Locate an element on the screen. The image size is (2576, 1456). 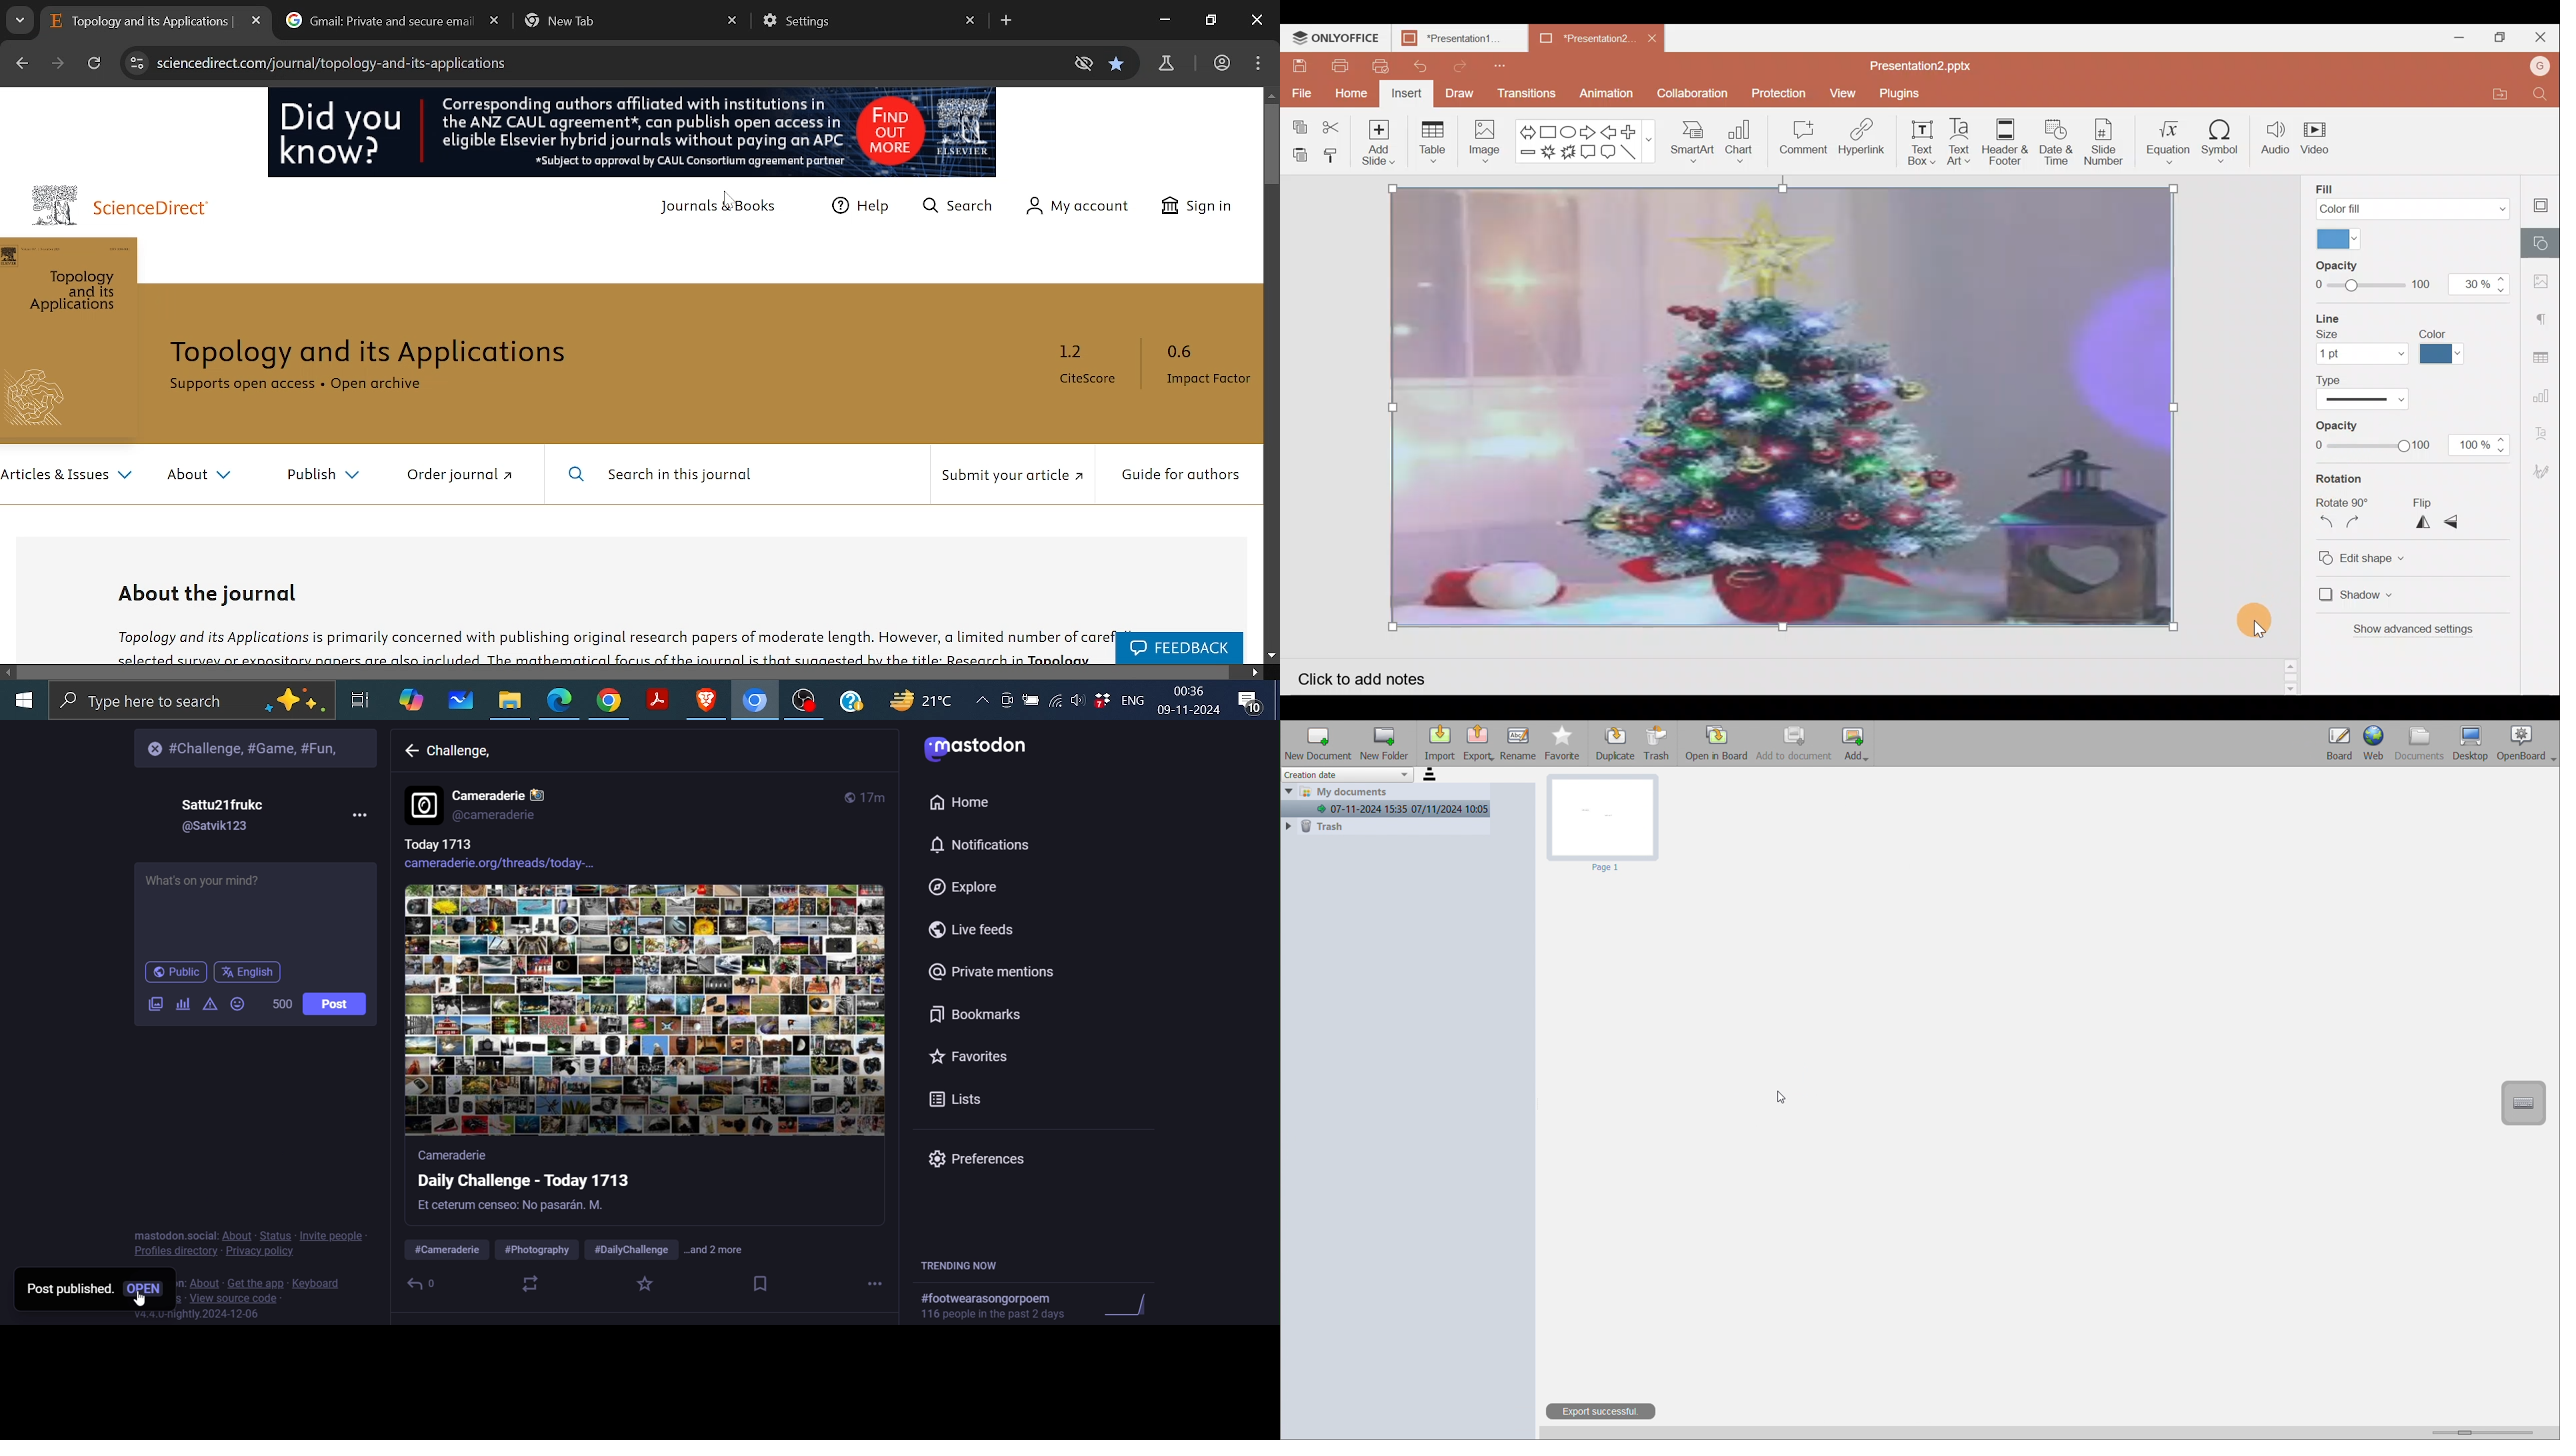
Line is located at coordinates (1633, 154).